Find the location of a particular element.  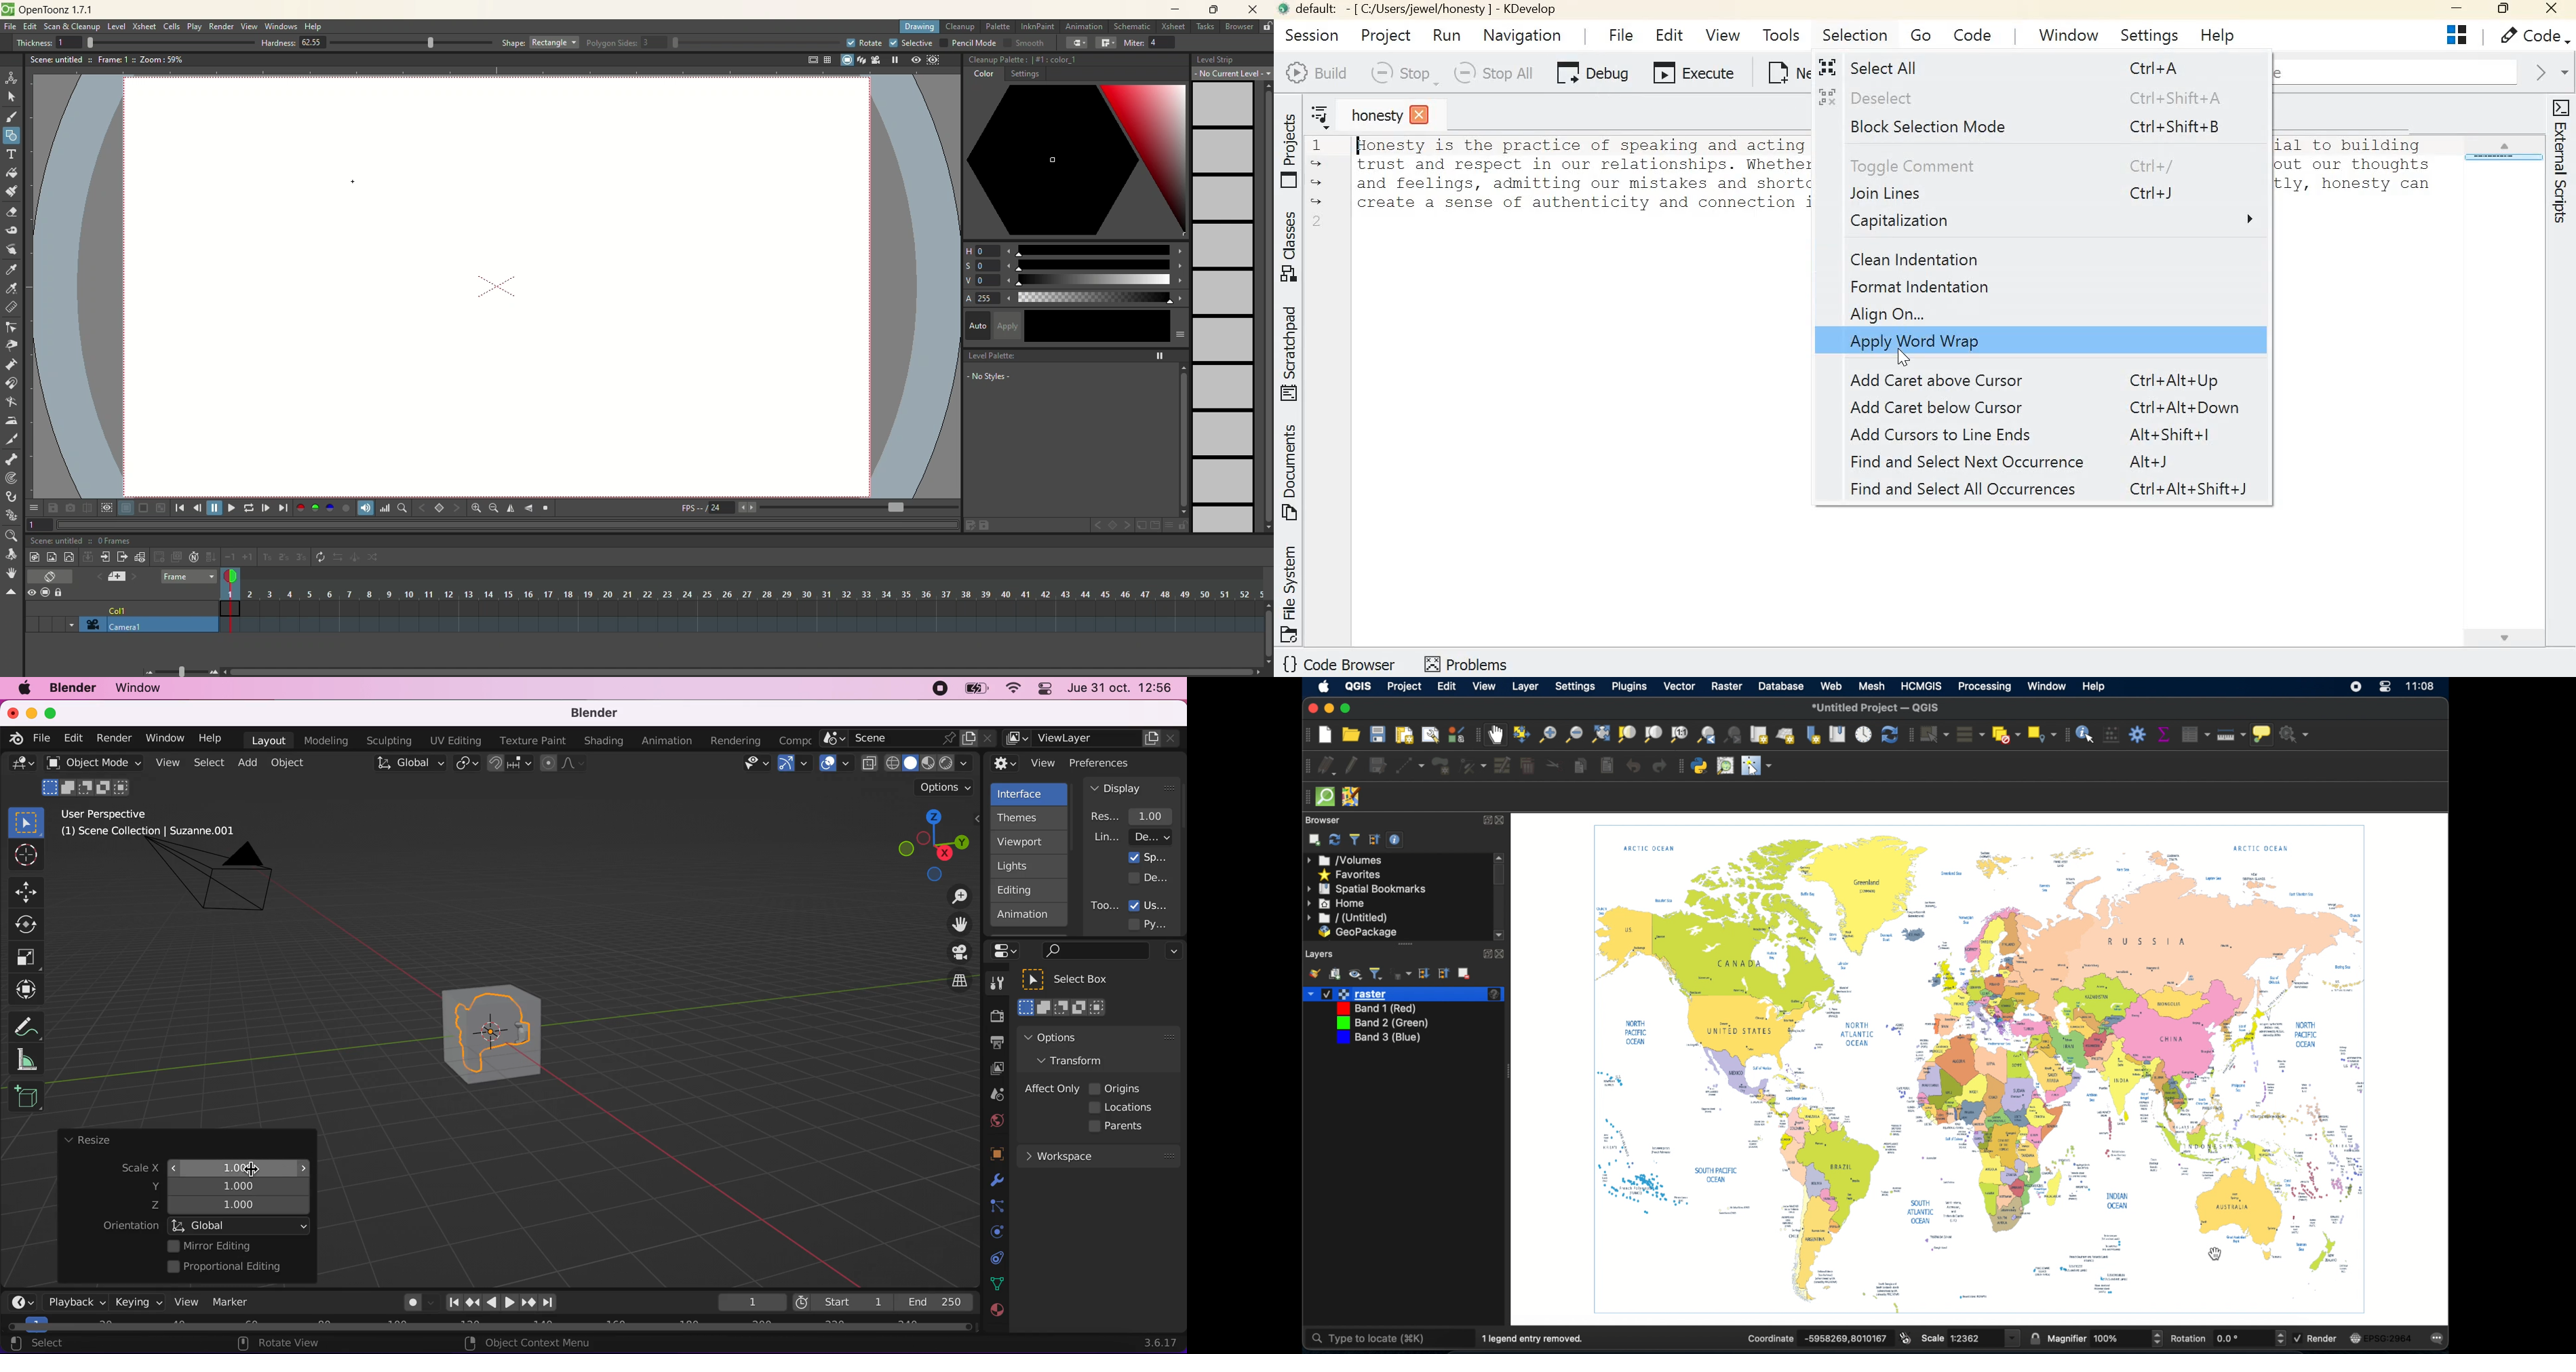

ruler editor is located at coordinates (11, 307).